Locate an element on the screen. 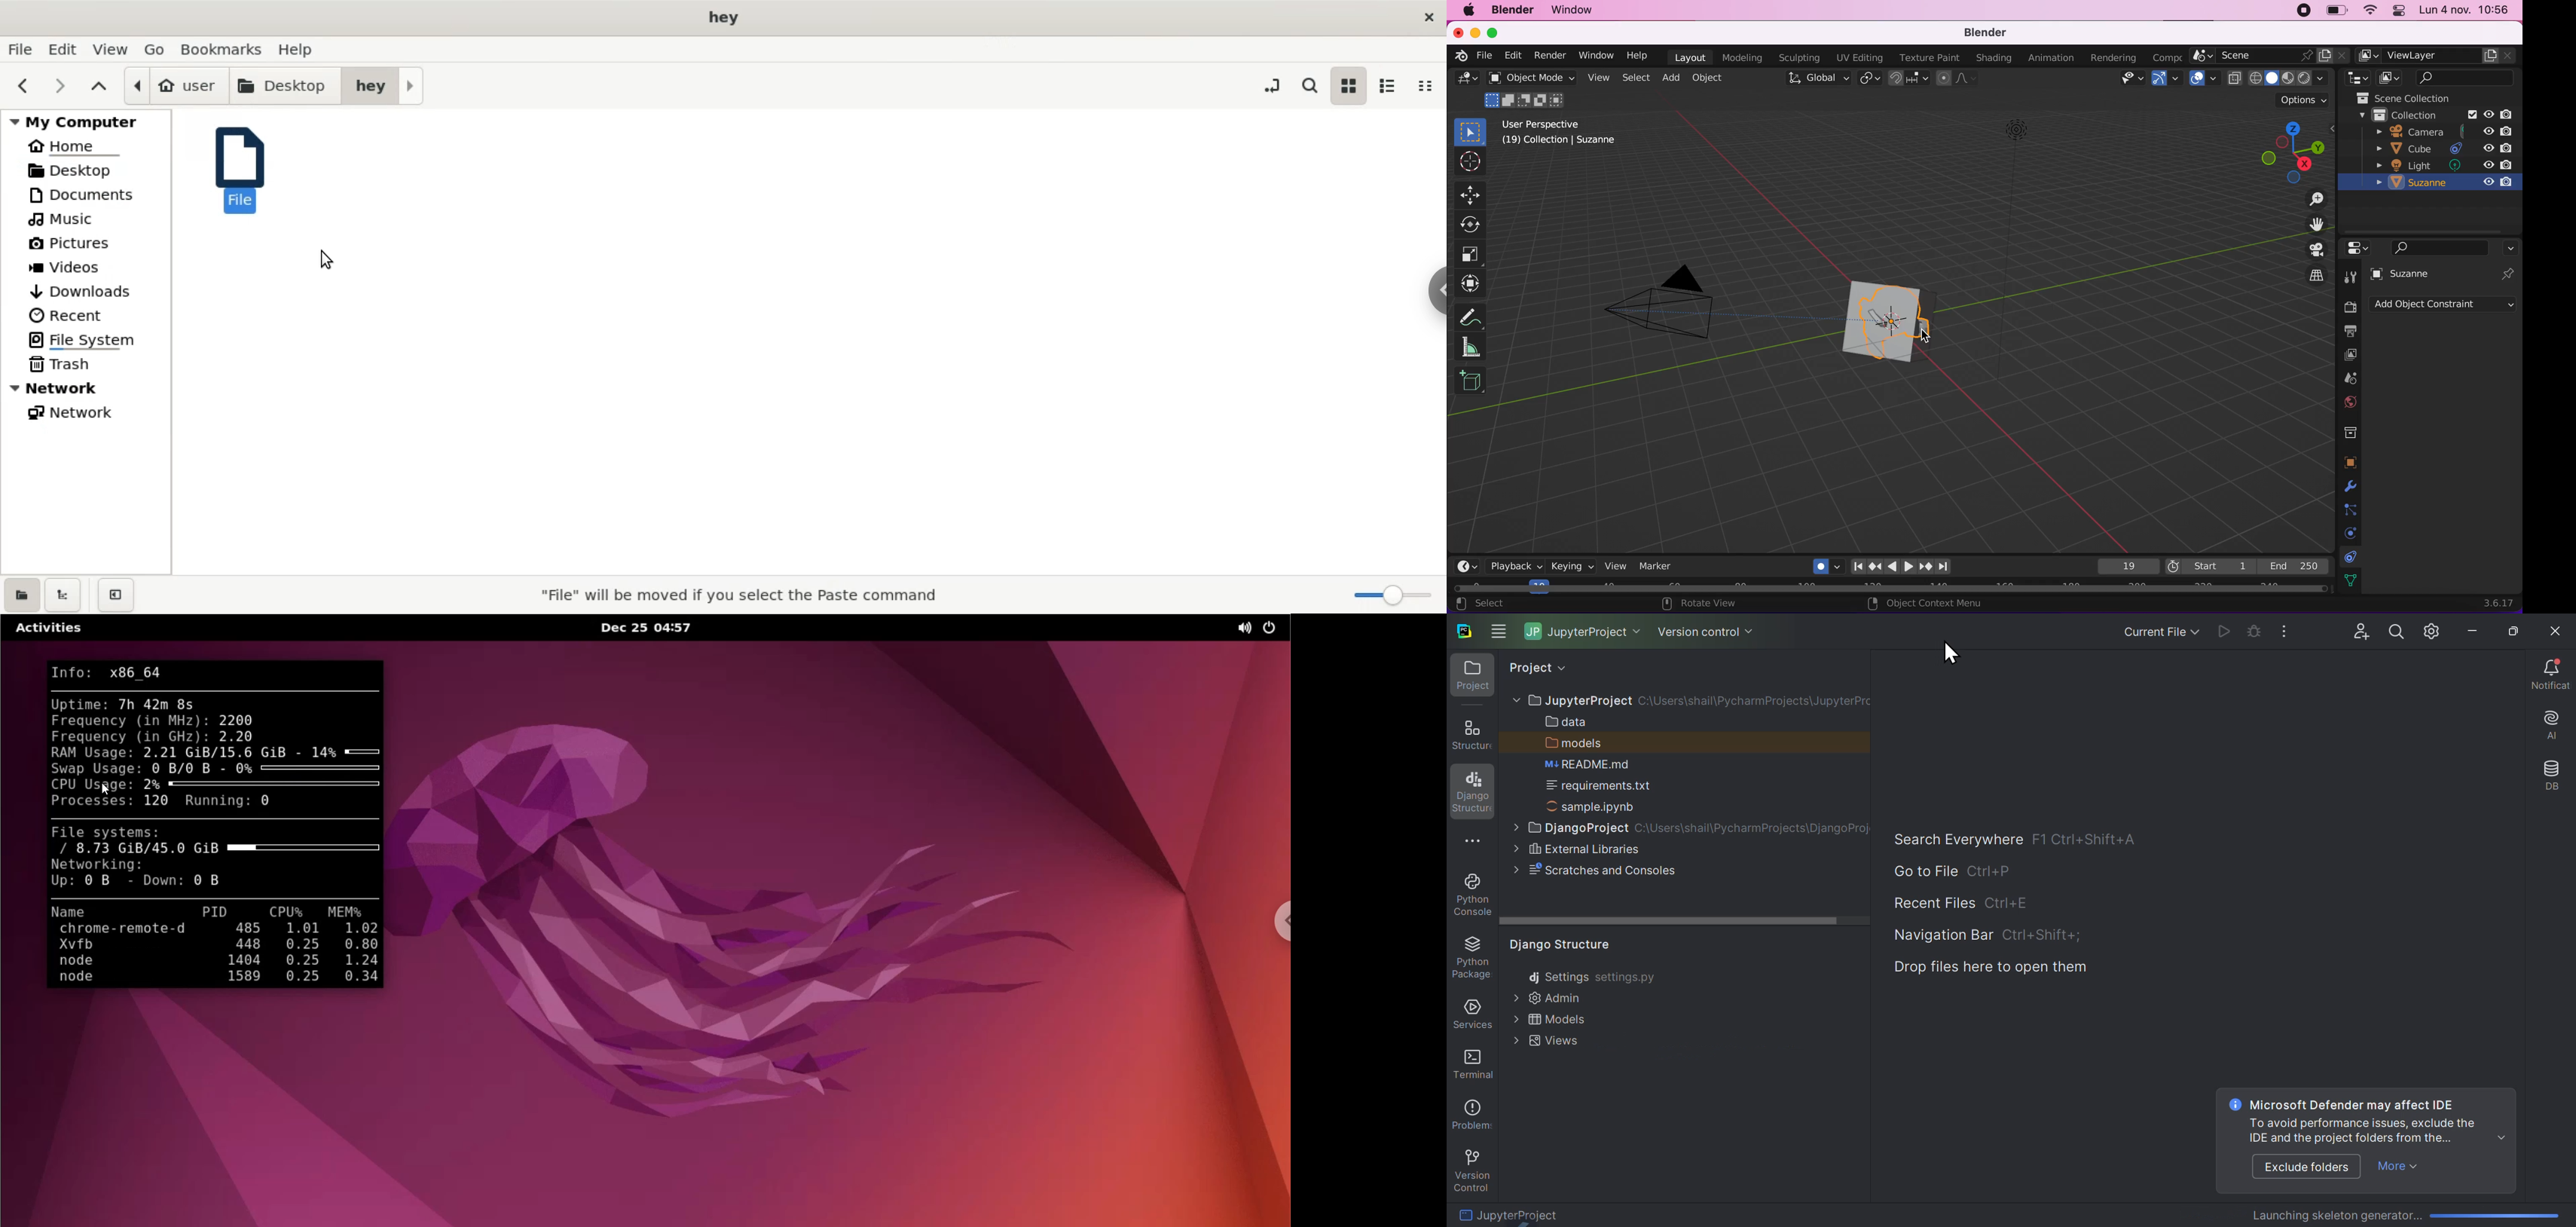 This screenshot has width=2576, height=1232. 3.6.17 is located at coordinates (2489, 603).